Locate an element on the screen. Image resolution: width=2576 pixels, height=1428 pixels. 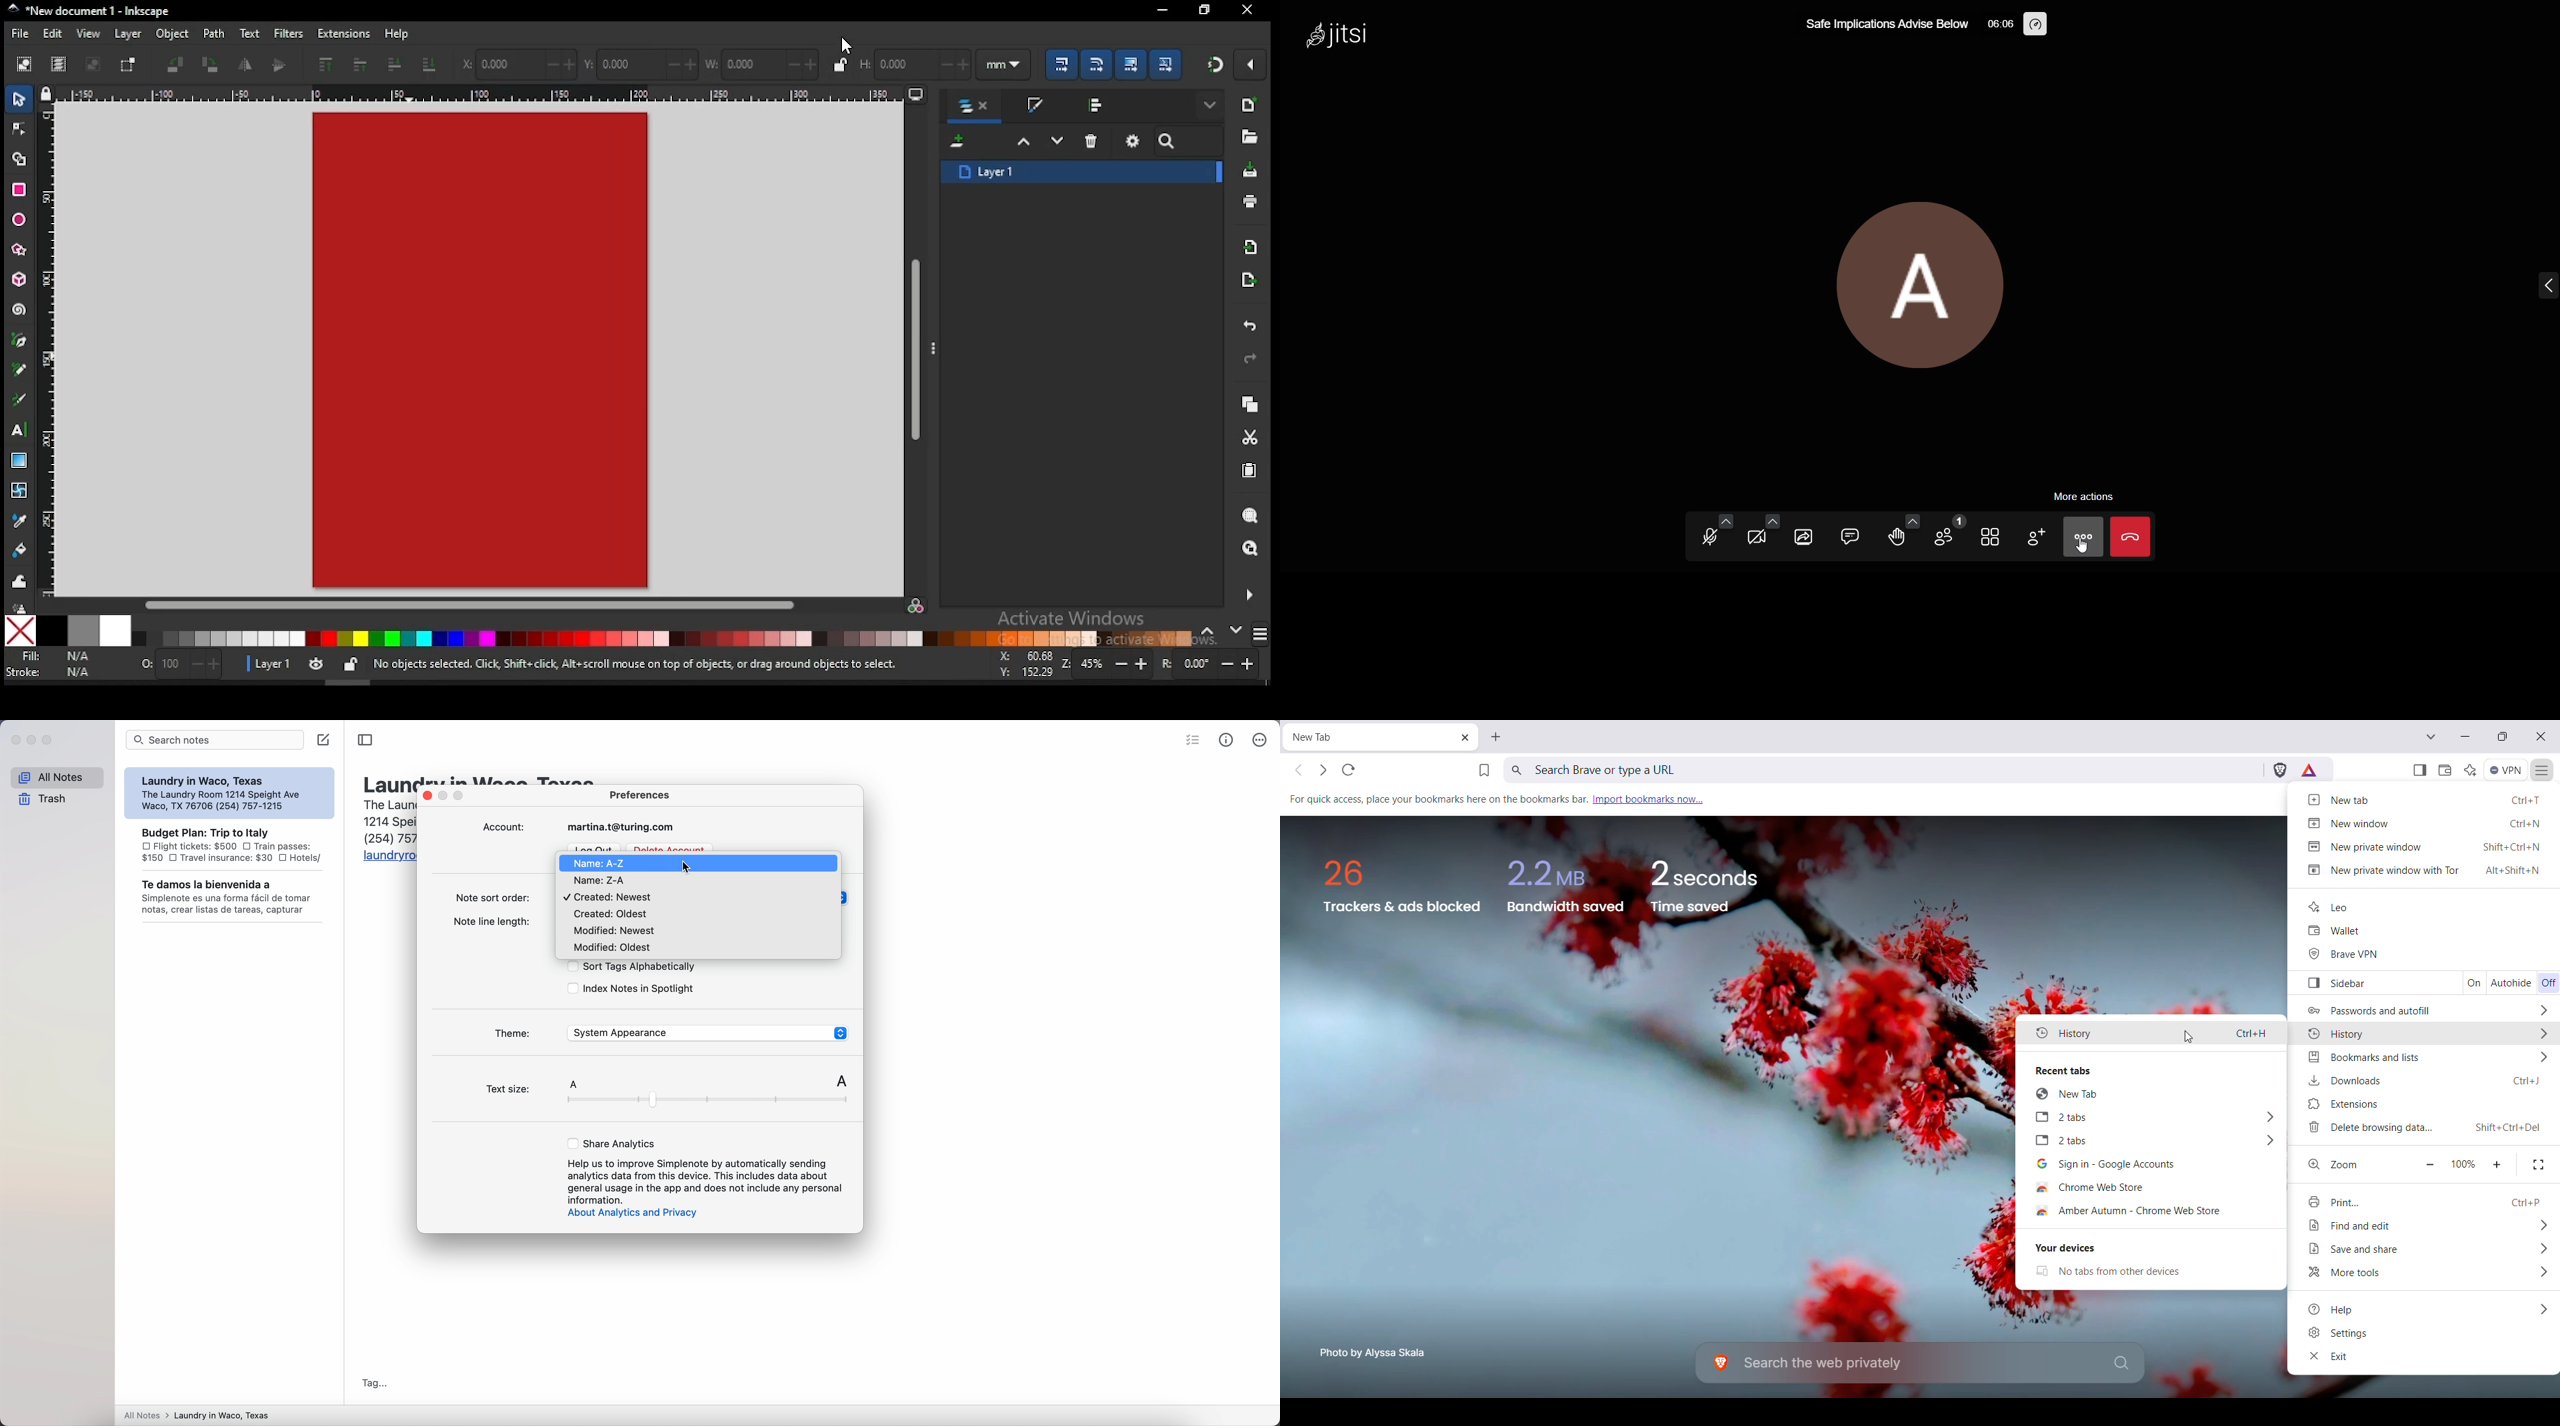
06:06 is located at coordinates (1997, 23).